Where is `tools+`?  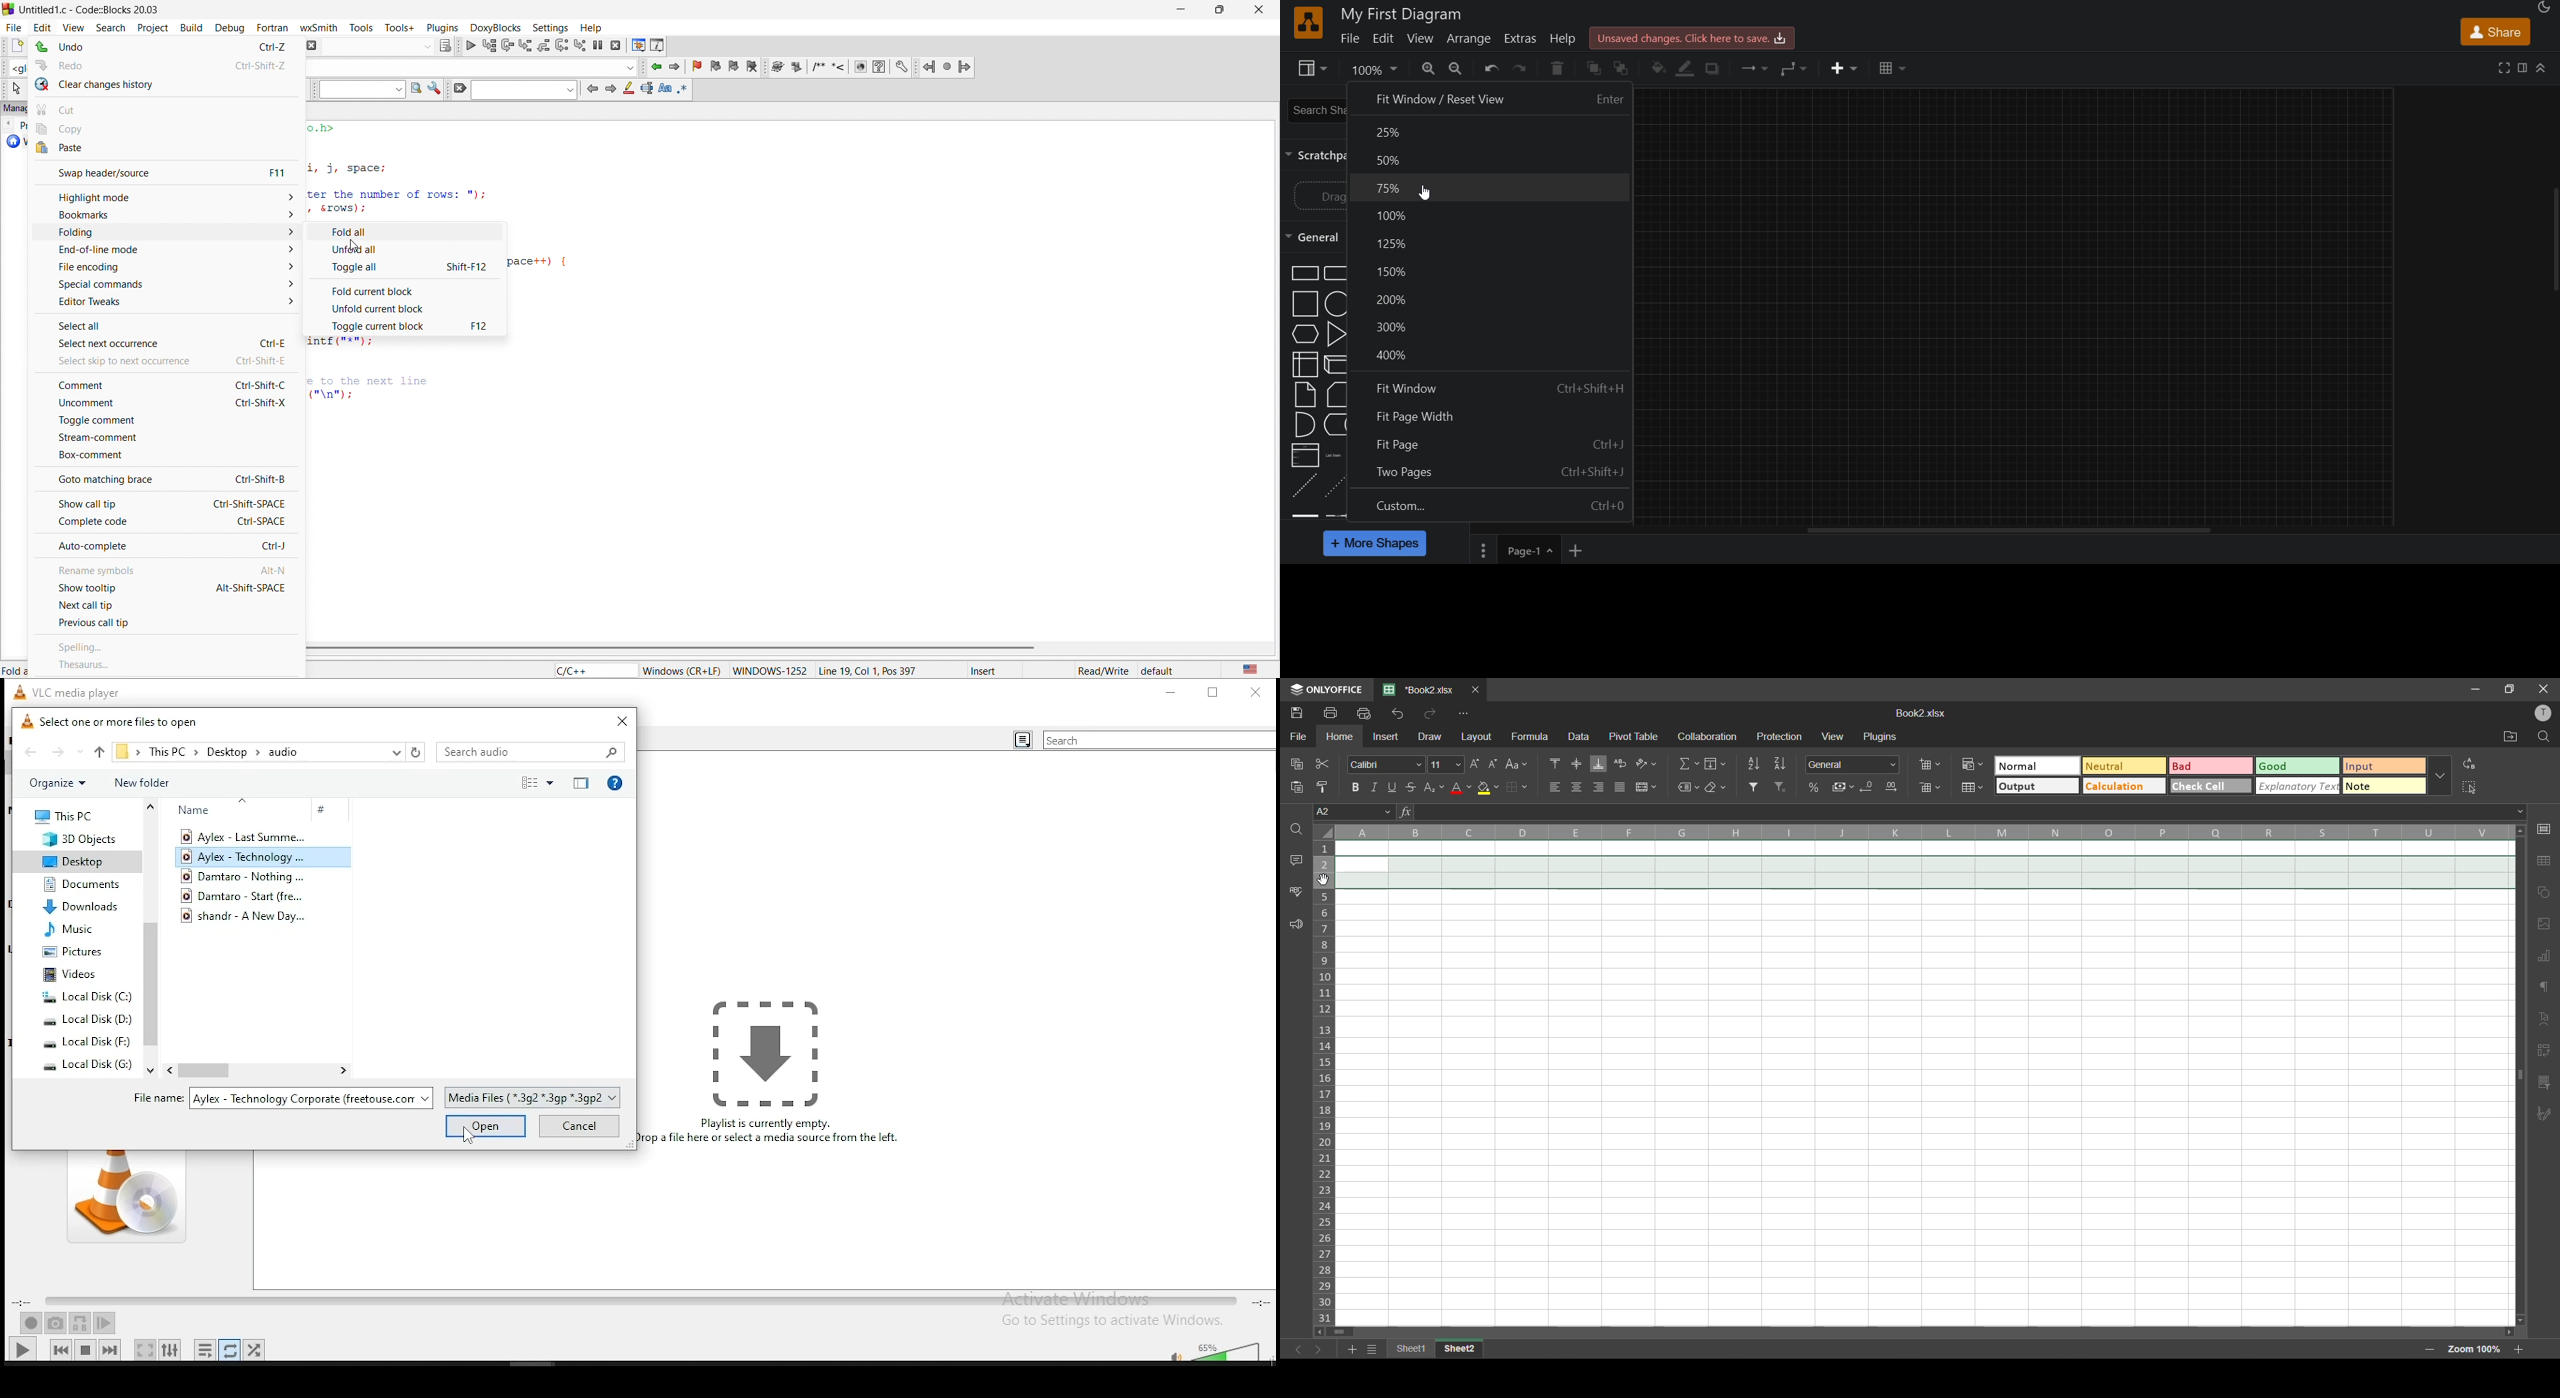
tools+ is located at coordinates (400, 27).